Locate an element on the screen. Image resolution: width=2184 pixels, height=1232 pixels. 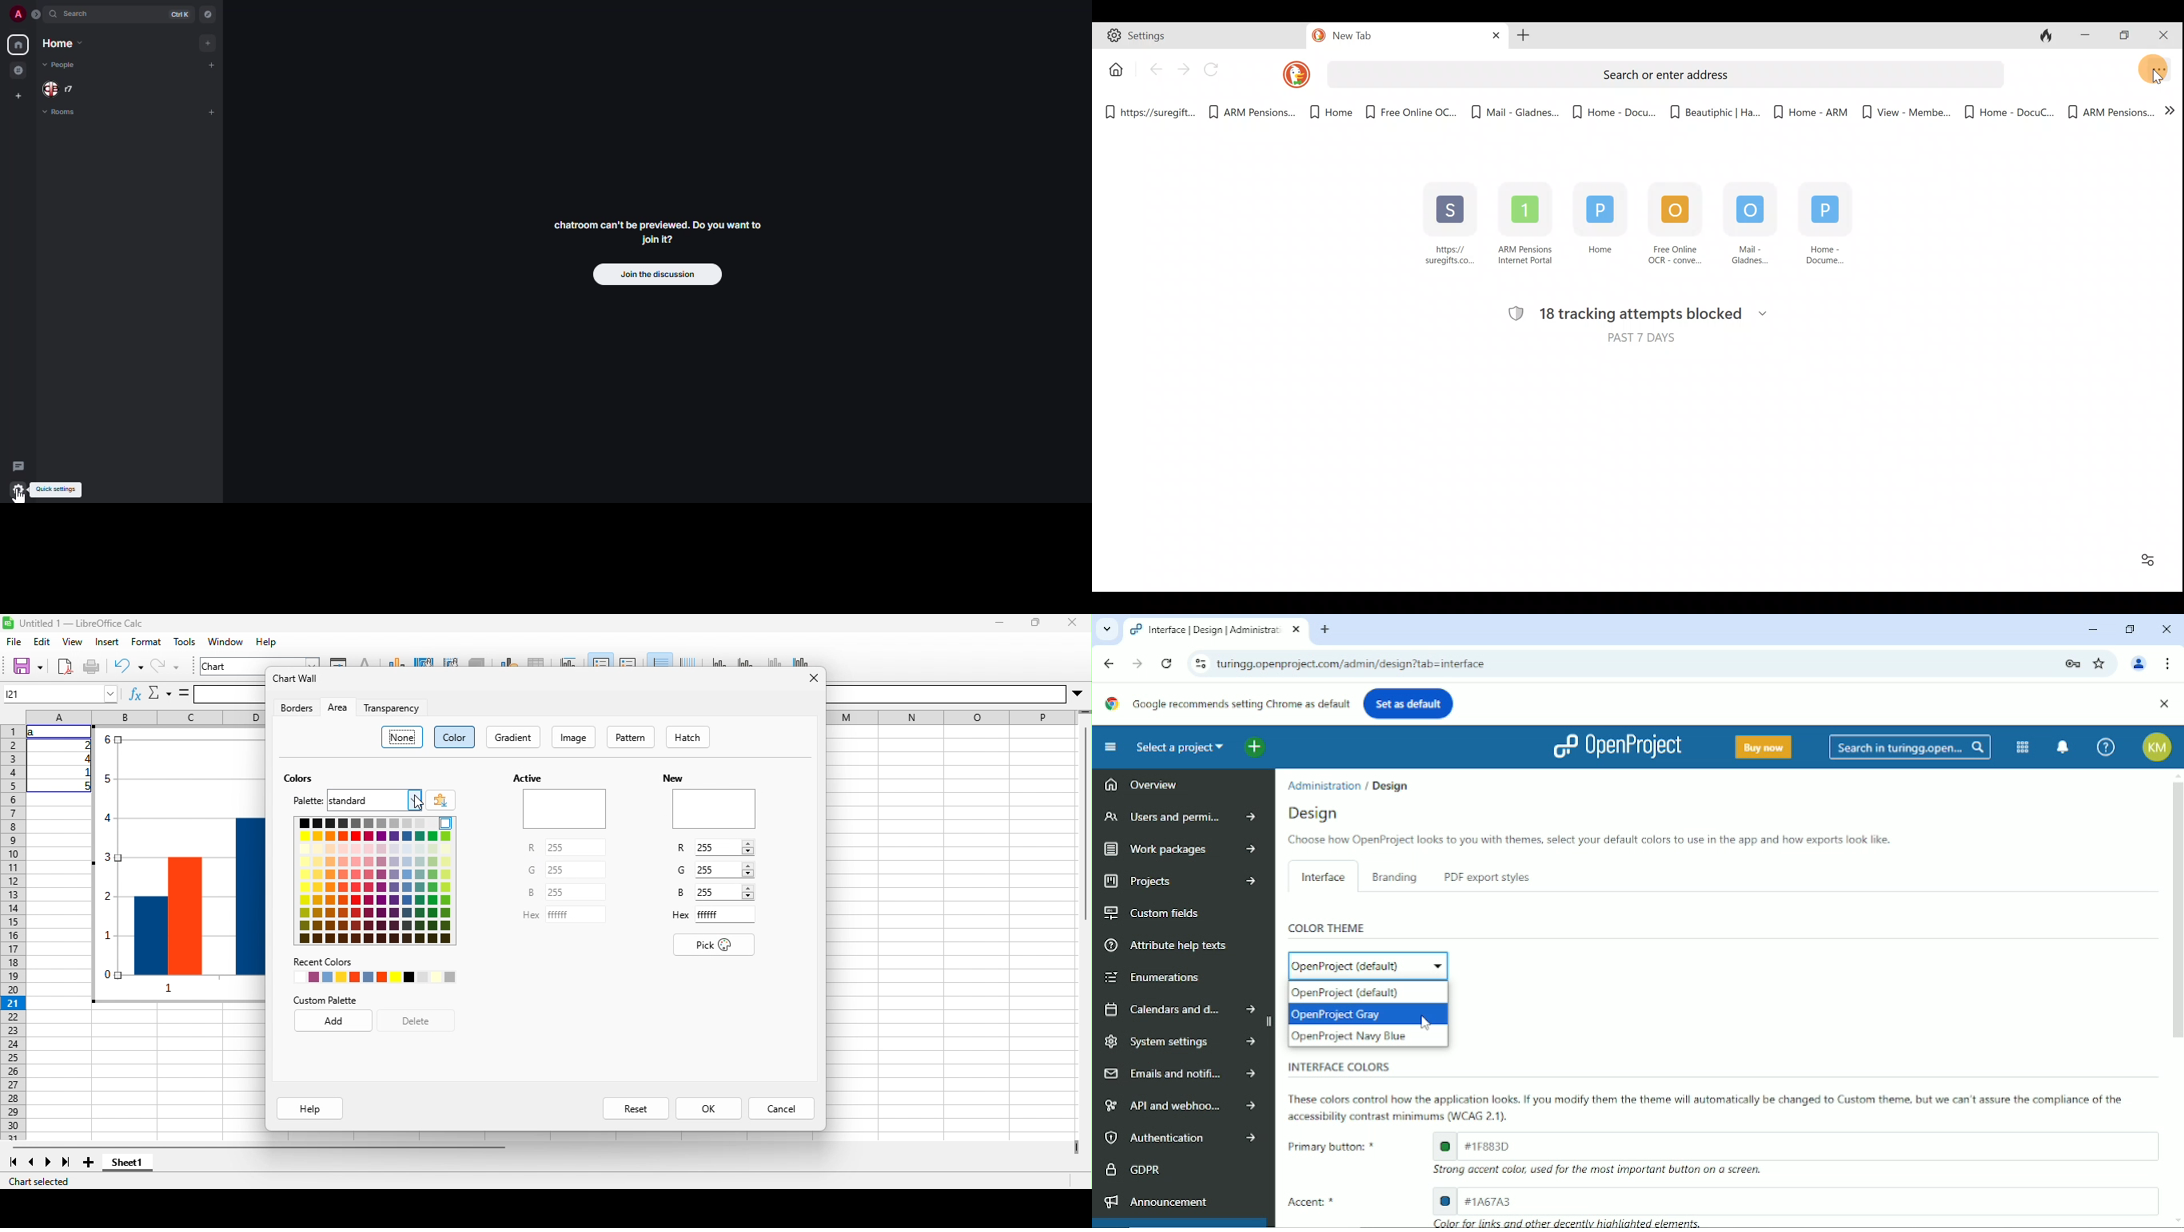
data table is located at coordinates (536, 661).